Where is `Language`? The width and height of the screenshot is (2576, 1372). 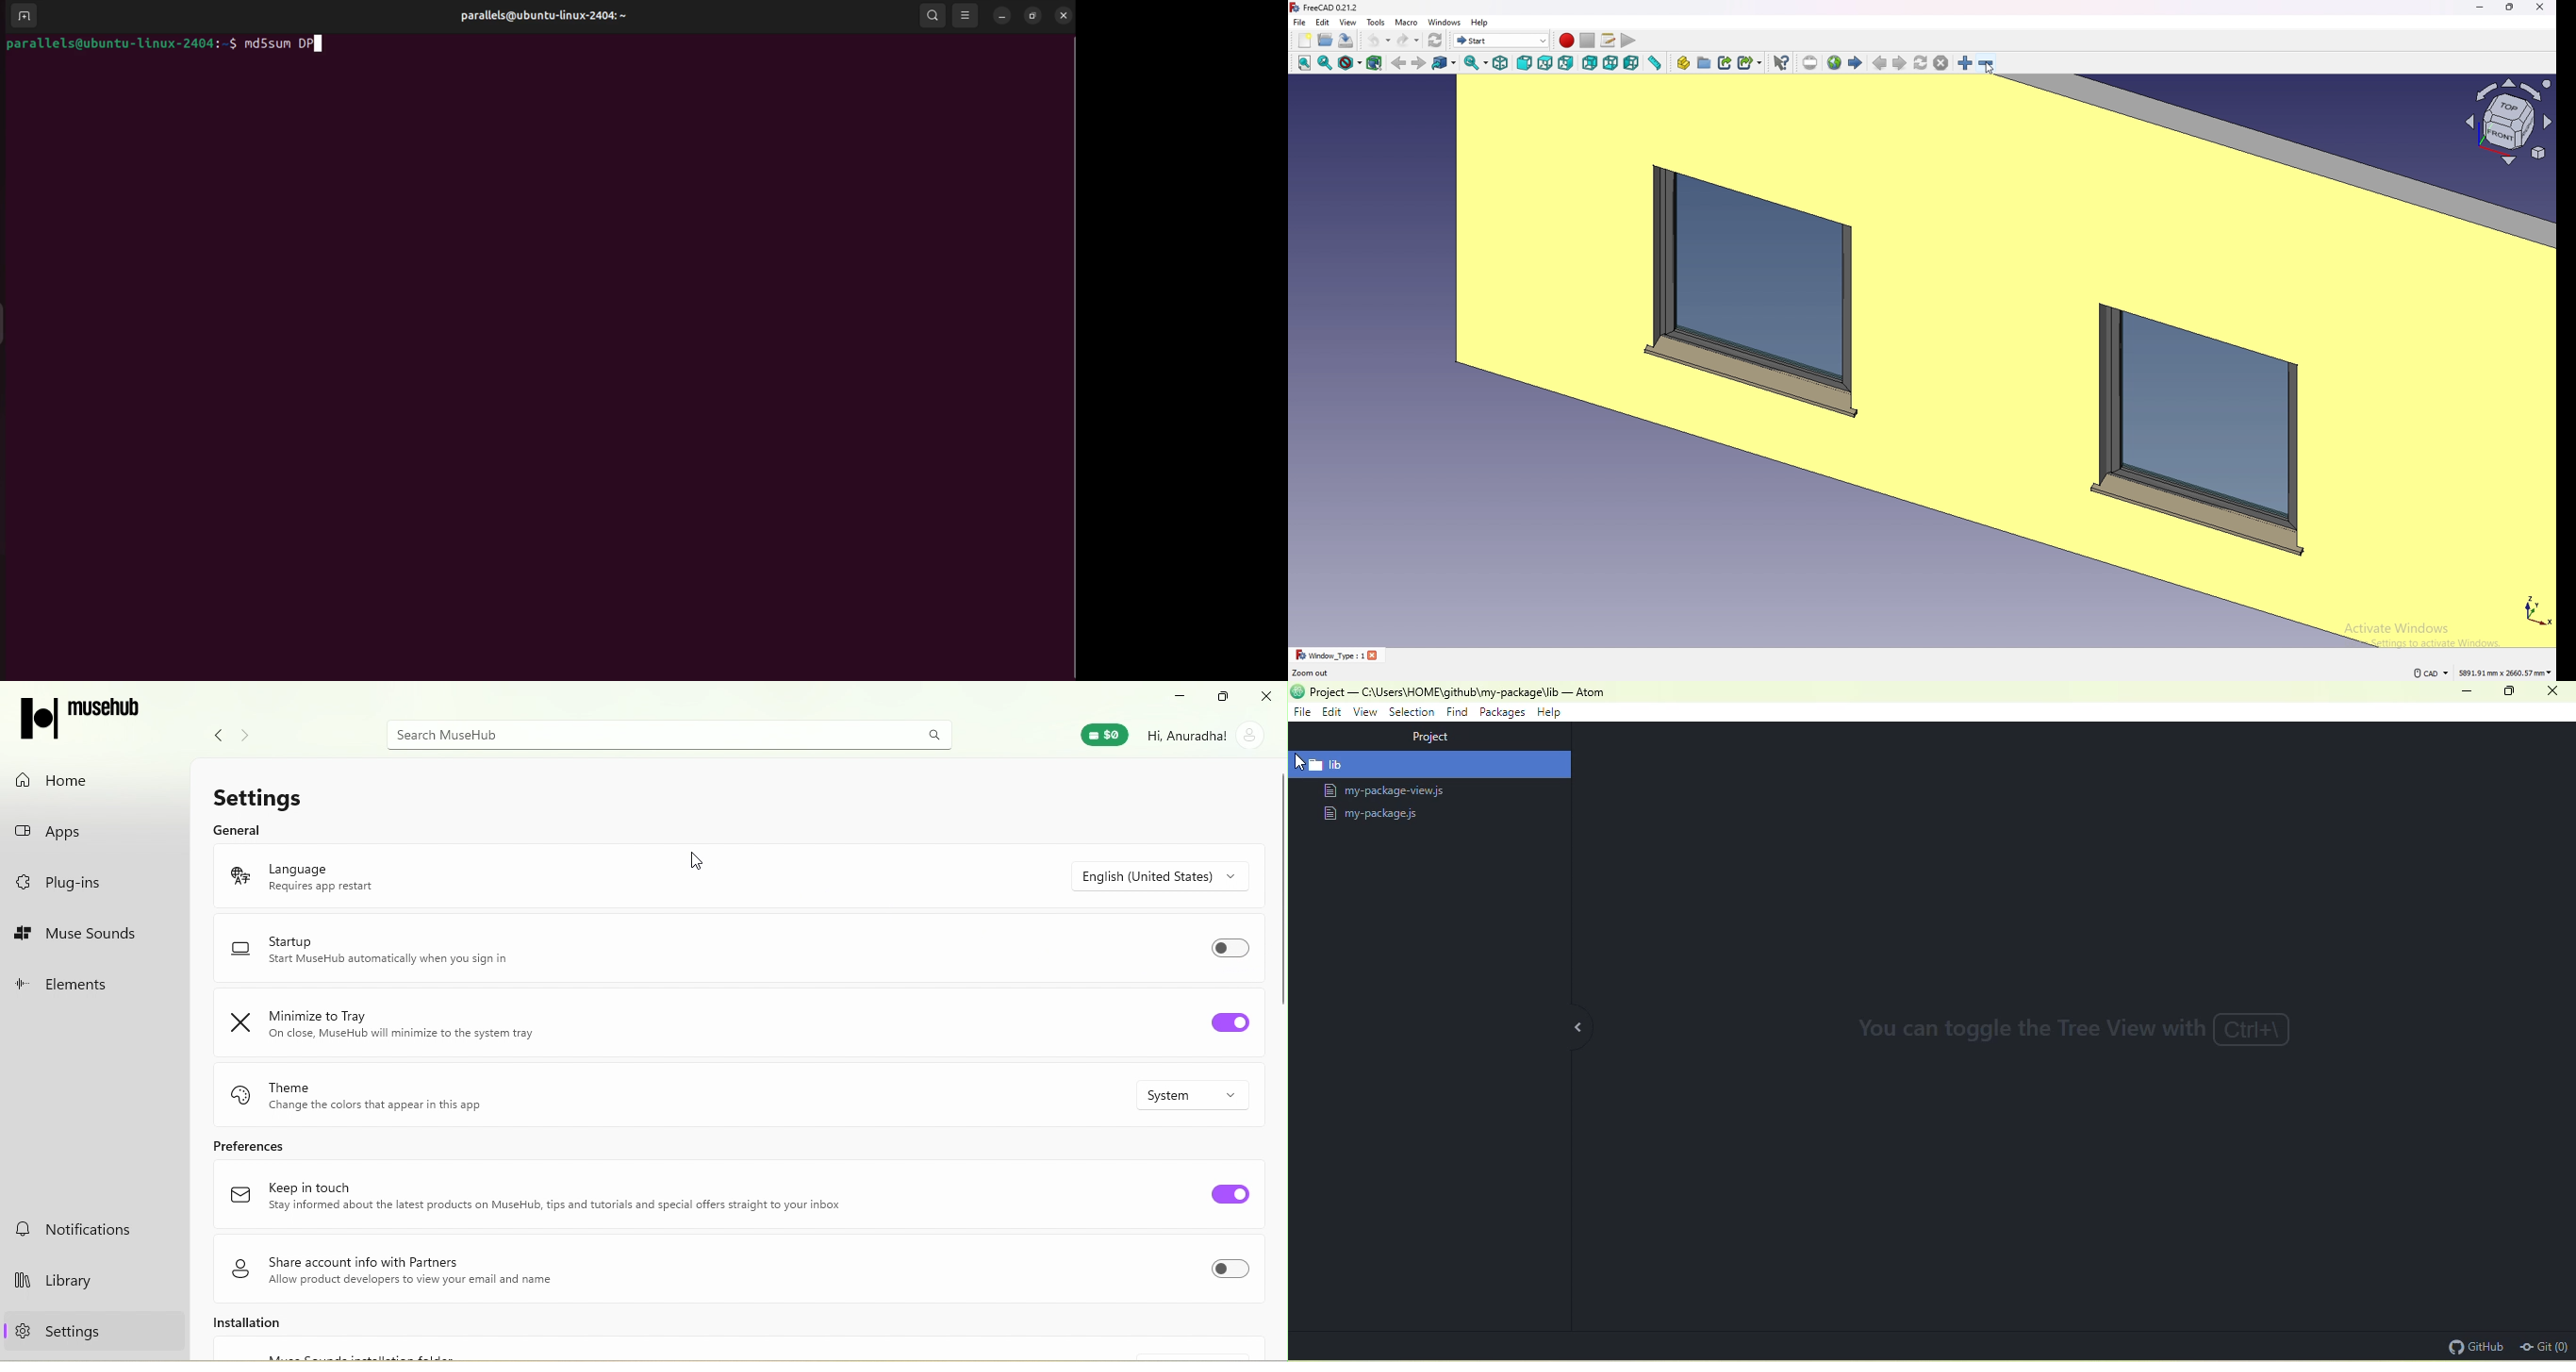
Language is located at coordinates (351, 873).